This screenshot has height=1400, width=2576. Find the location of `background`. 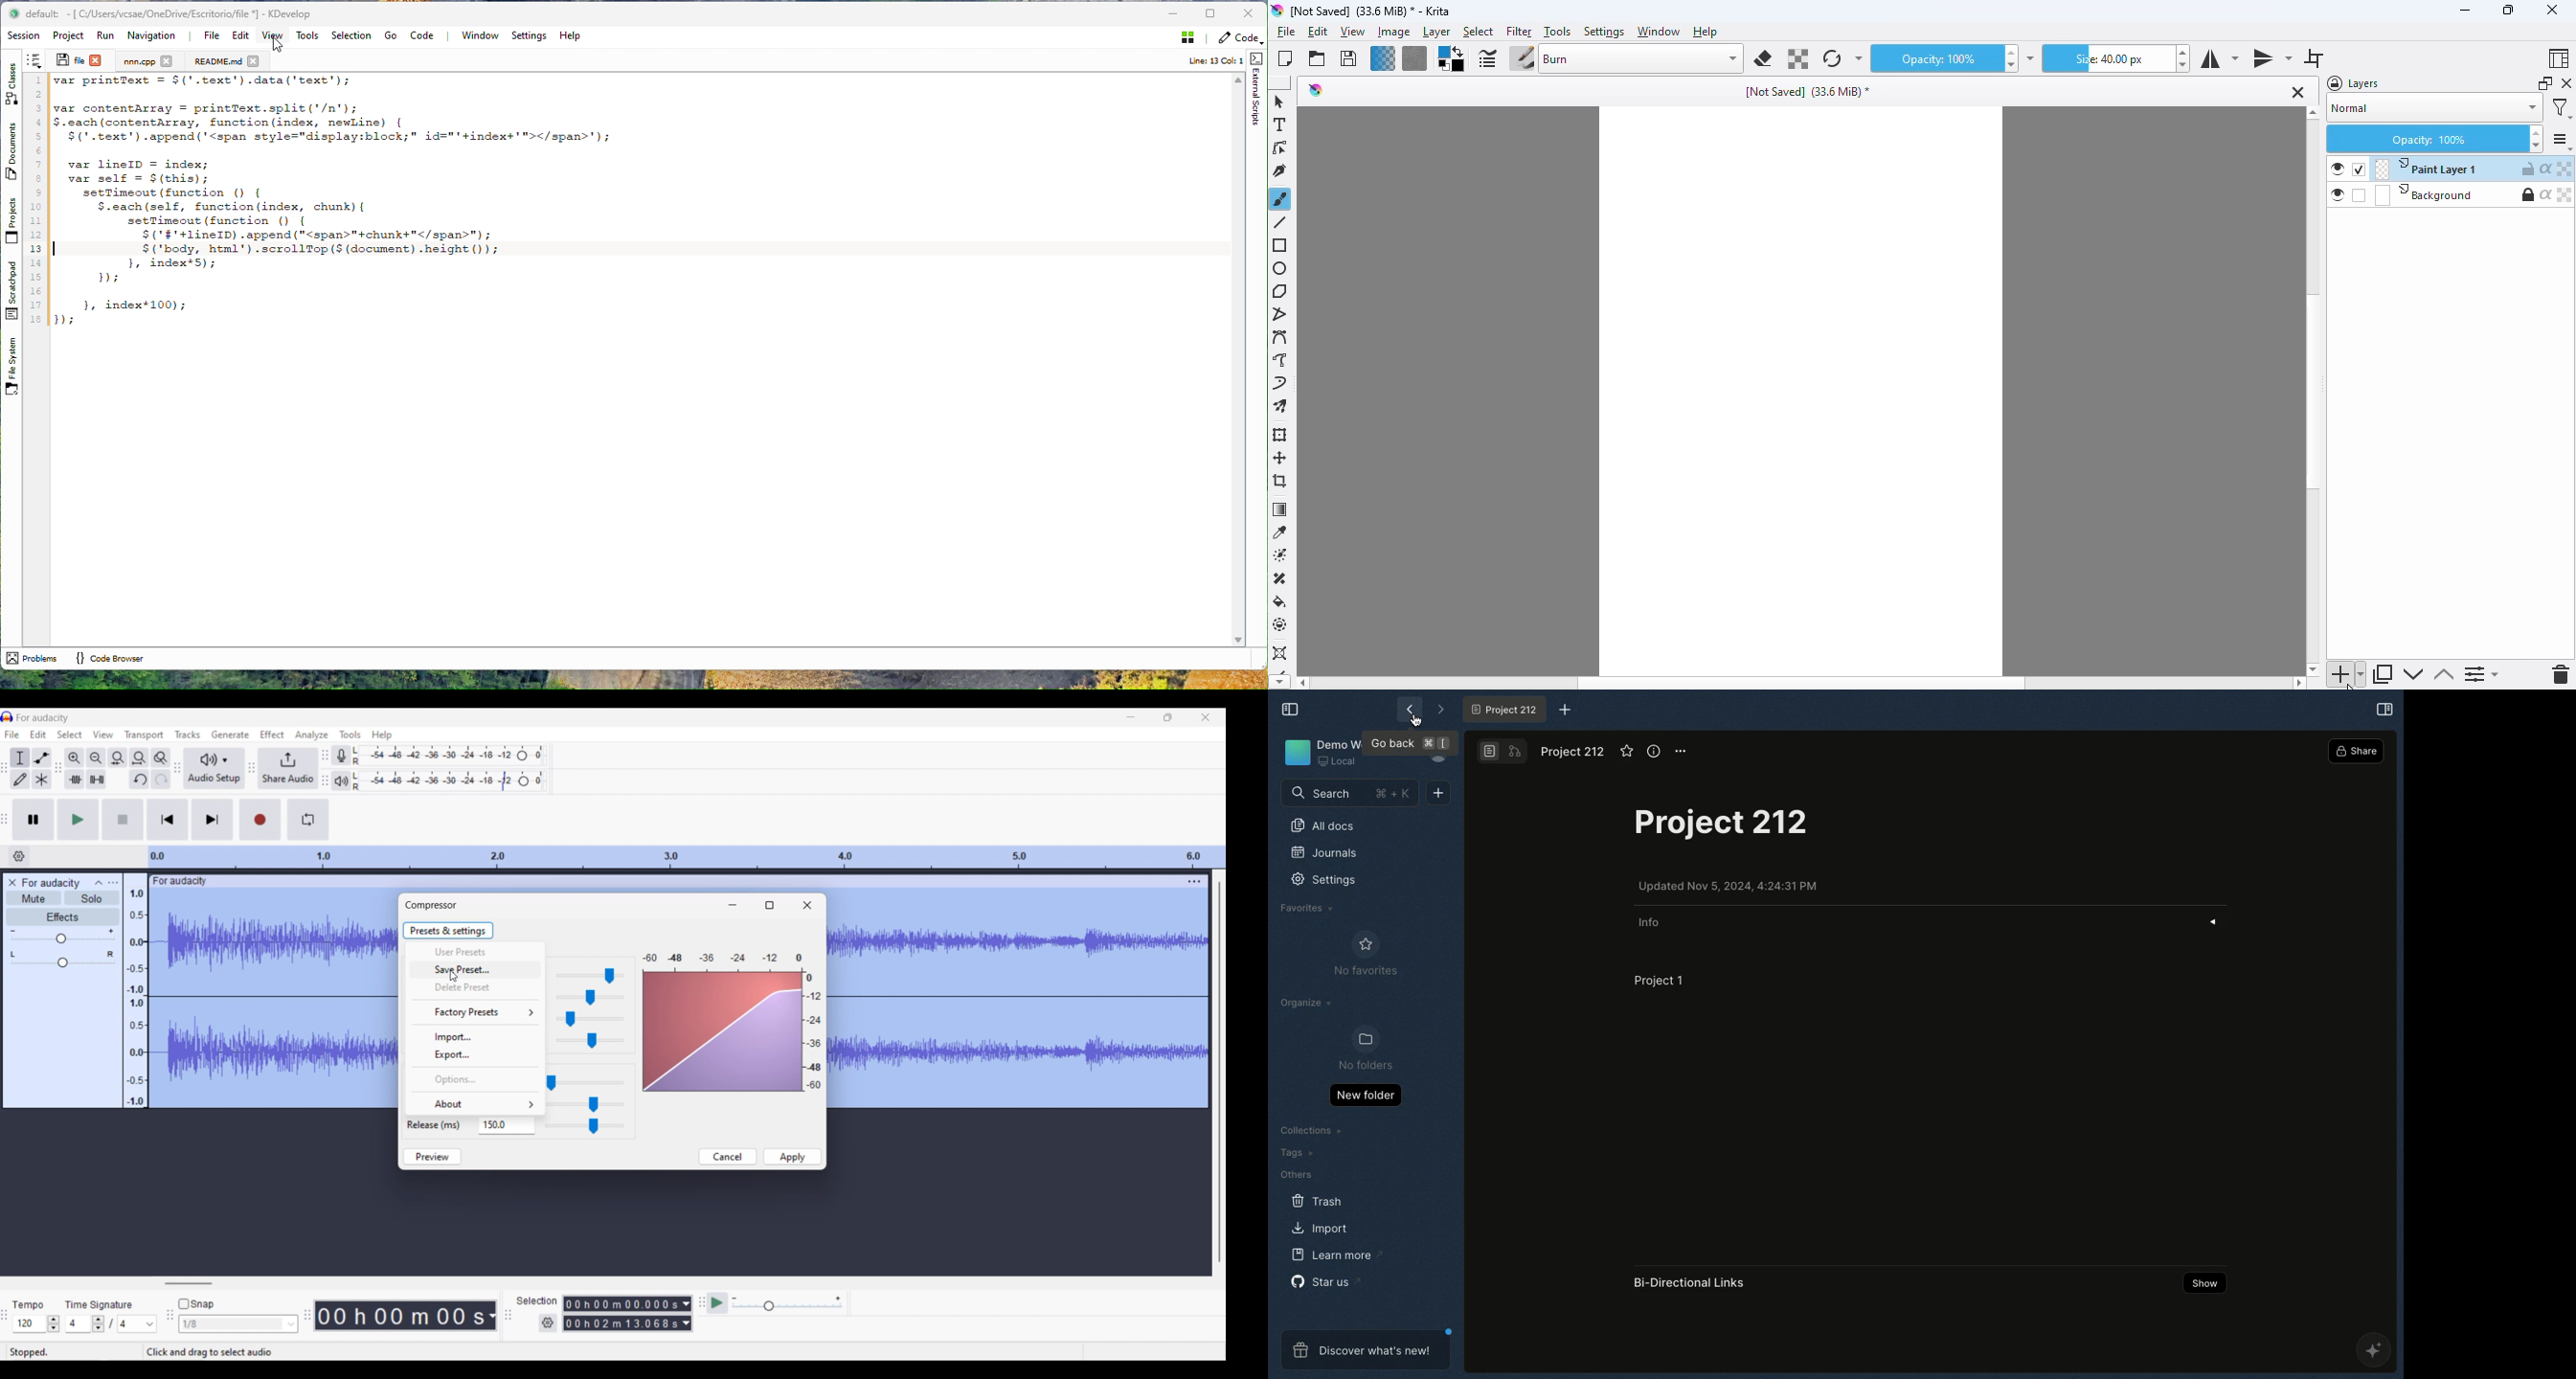

background is located at coordinates (2423, 195).